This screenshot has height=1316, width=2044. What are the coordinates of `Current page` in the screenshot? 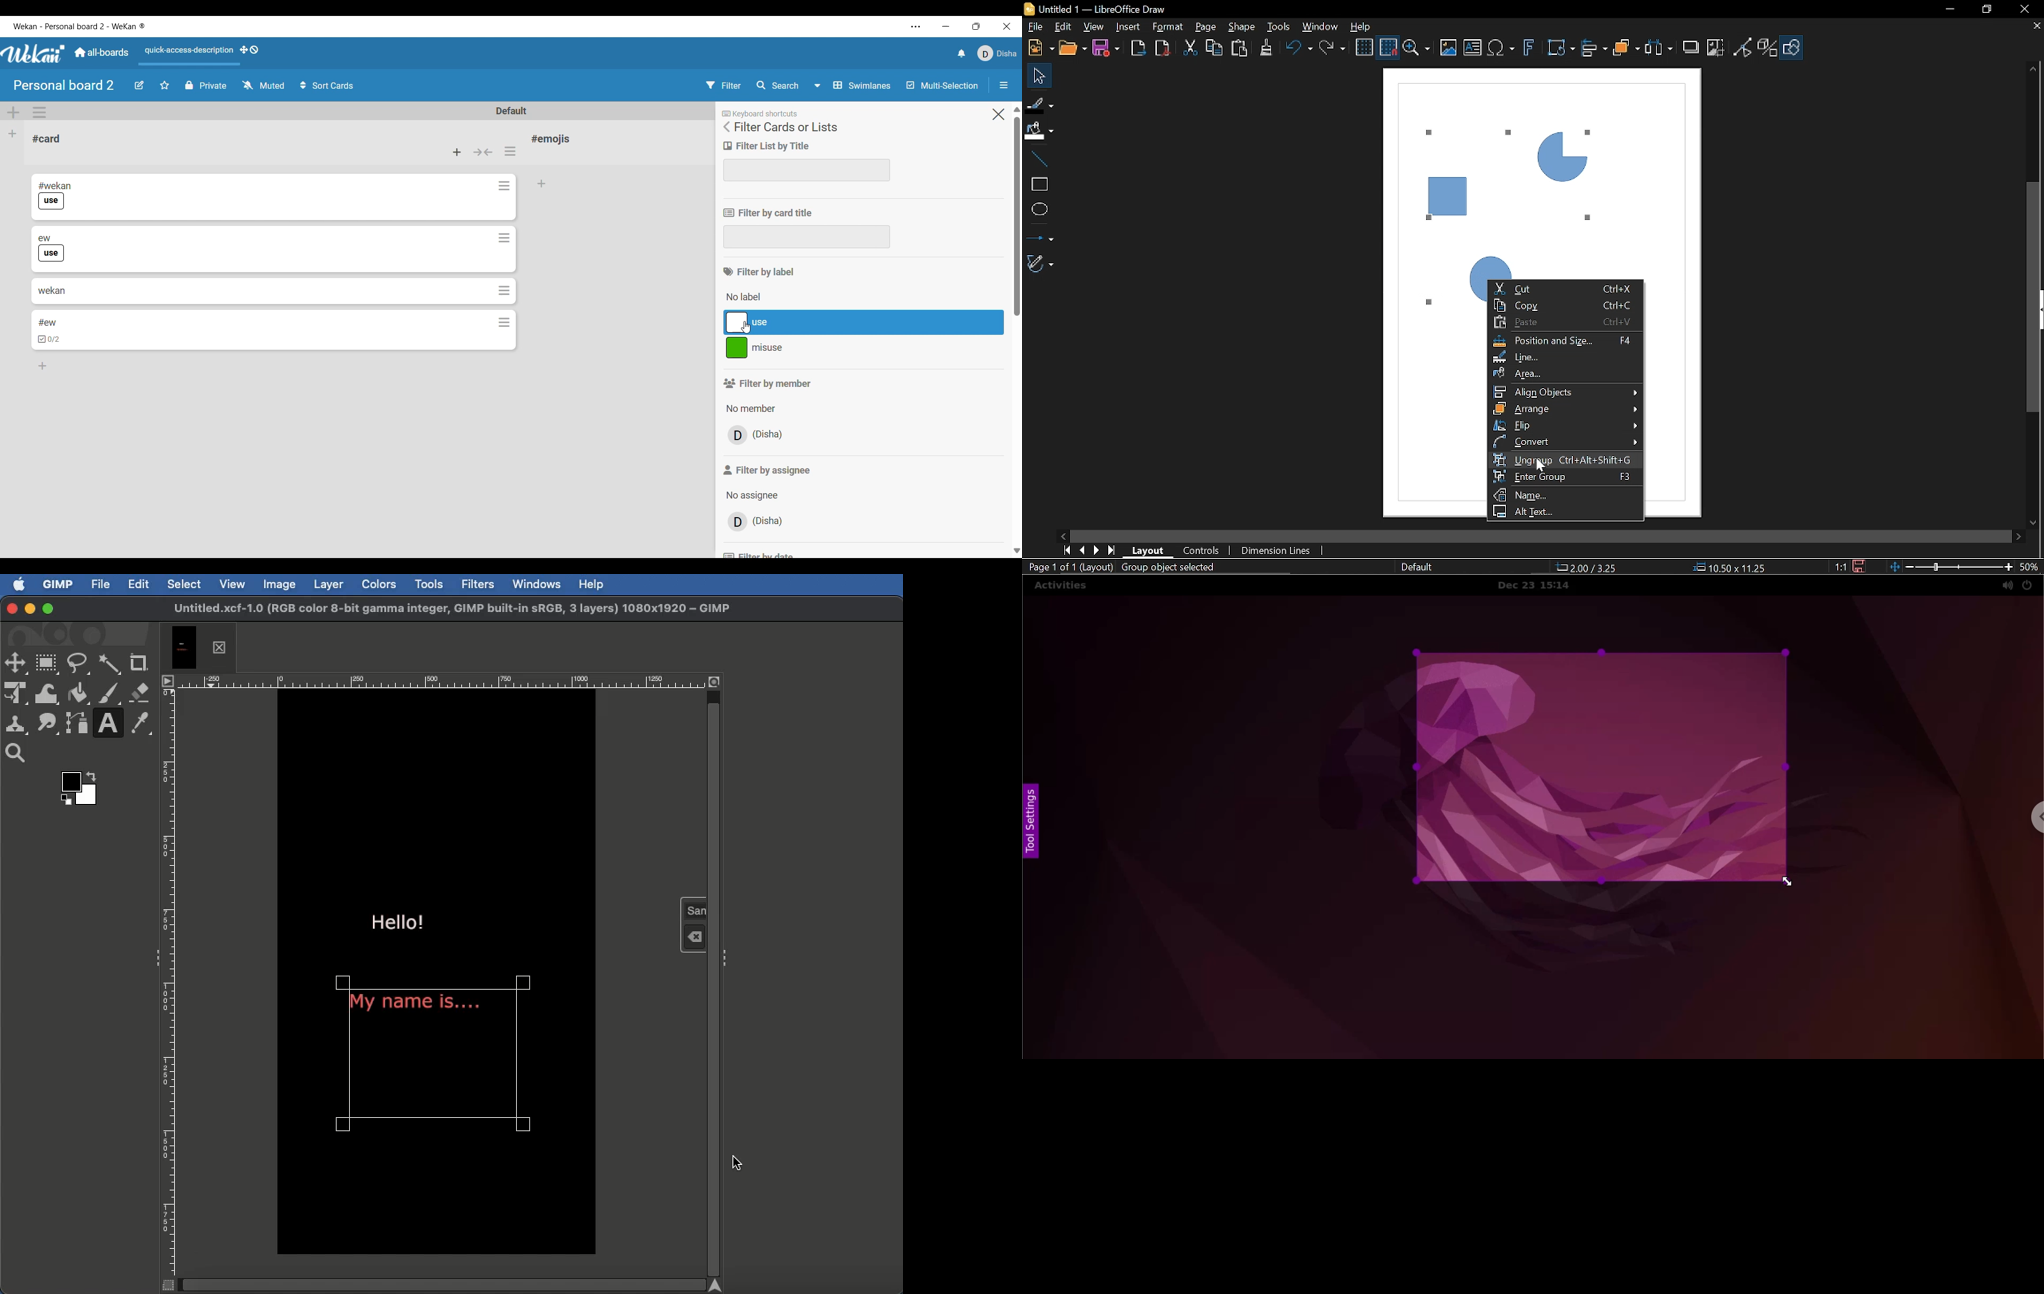 It's located at (1068, 568).